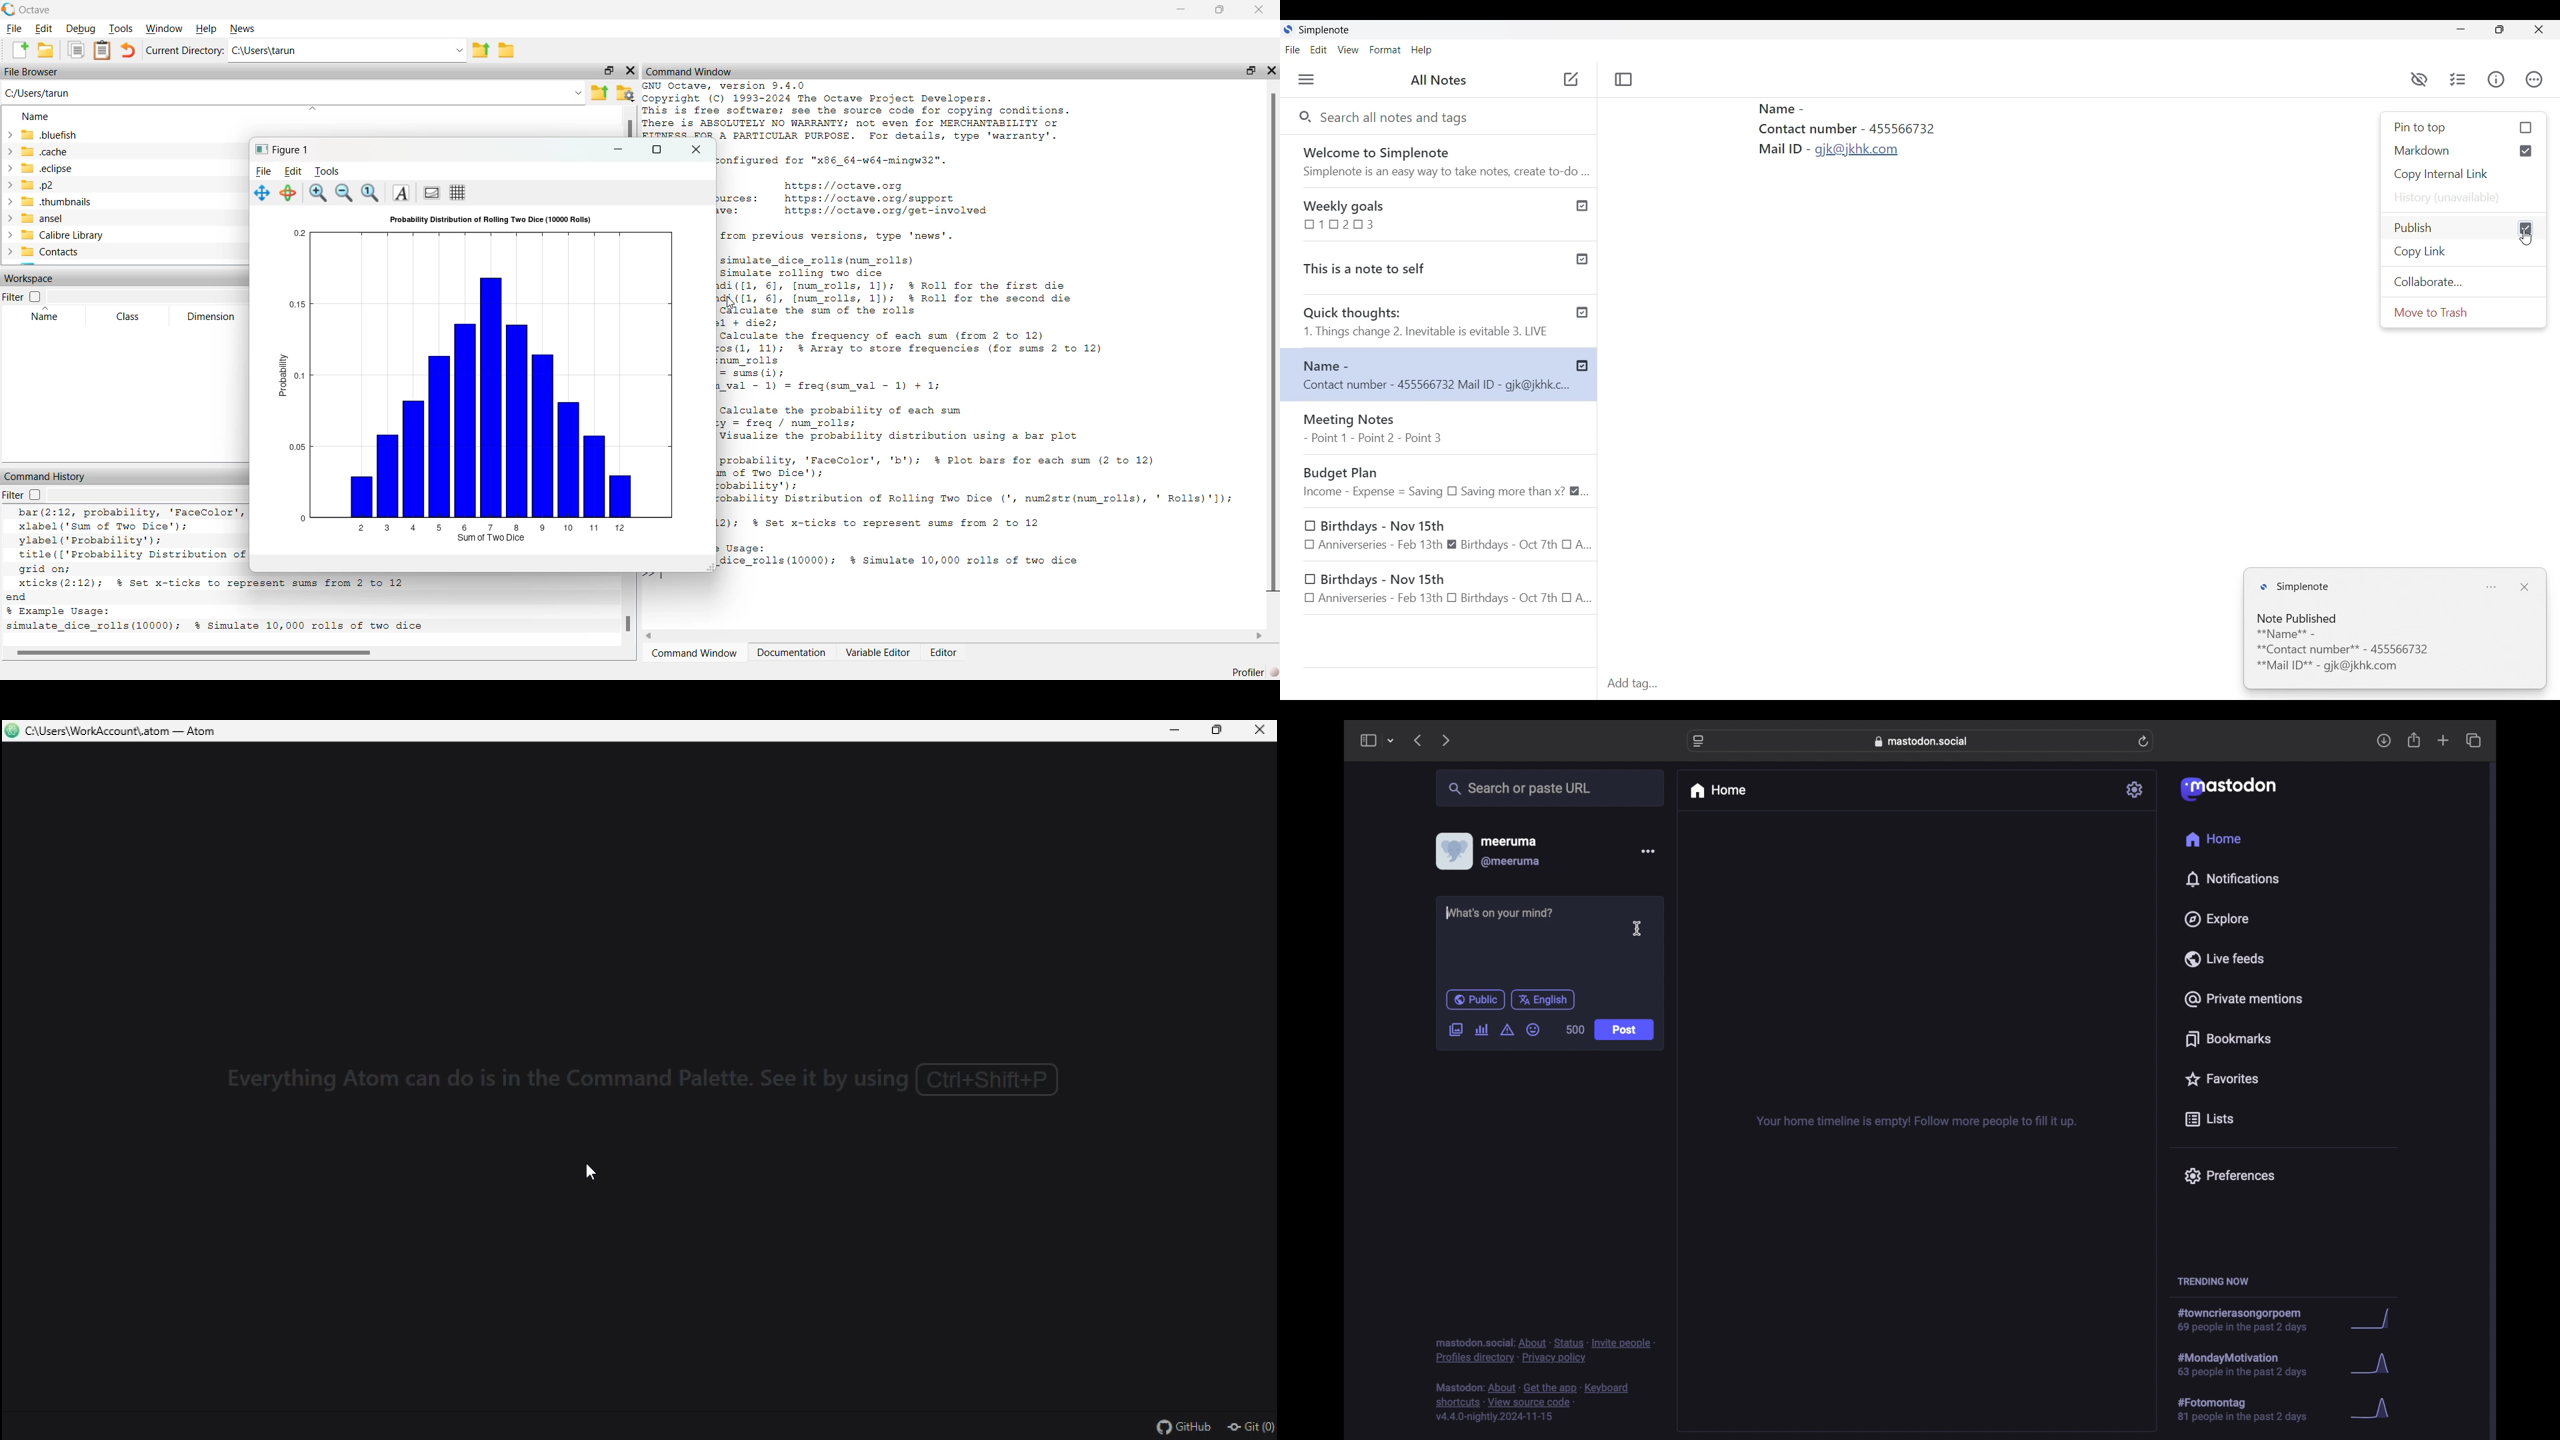 This screenshot has width=2576, height=1456. Describe the element at coordinates (1481, 1029) in the screenshot. I see `add  poll` at that location.